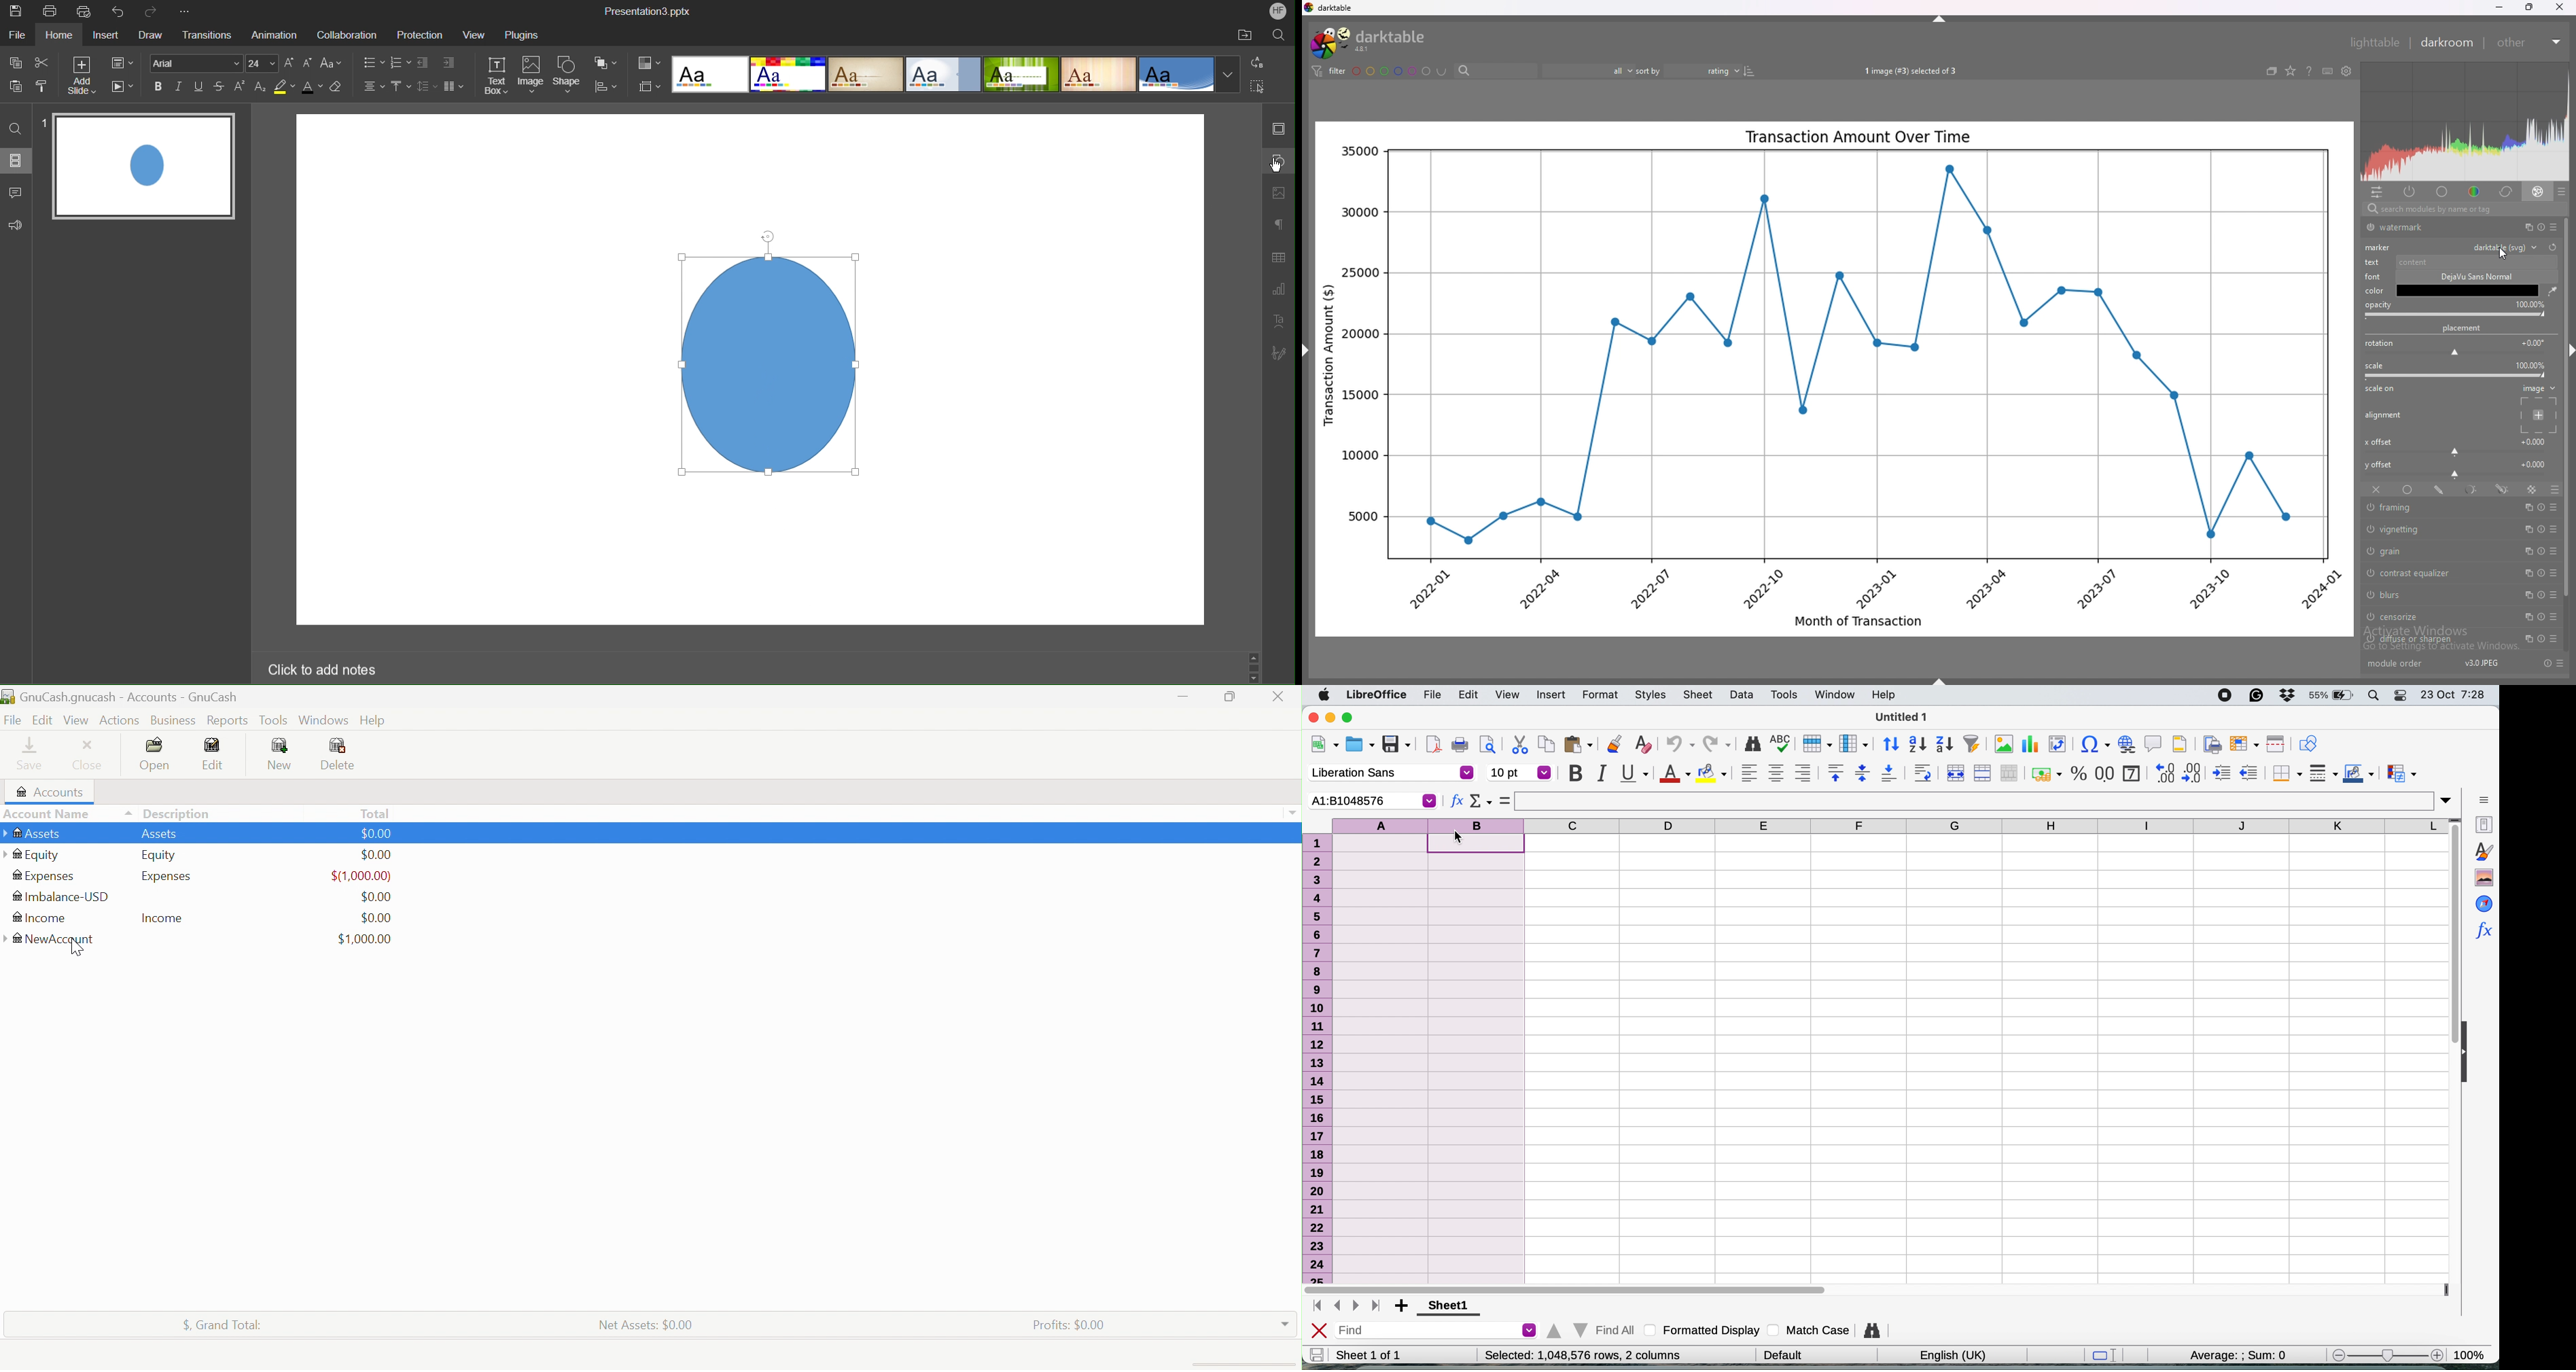  I want to click on Strikethrough, so click(220, 88).